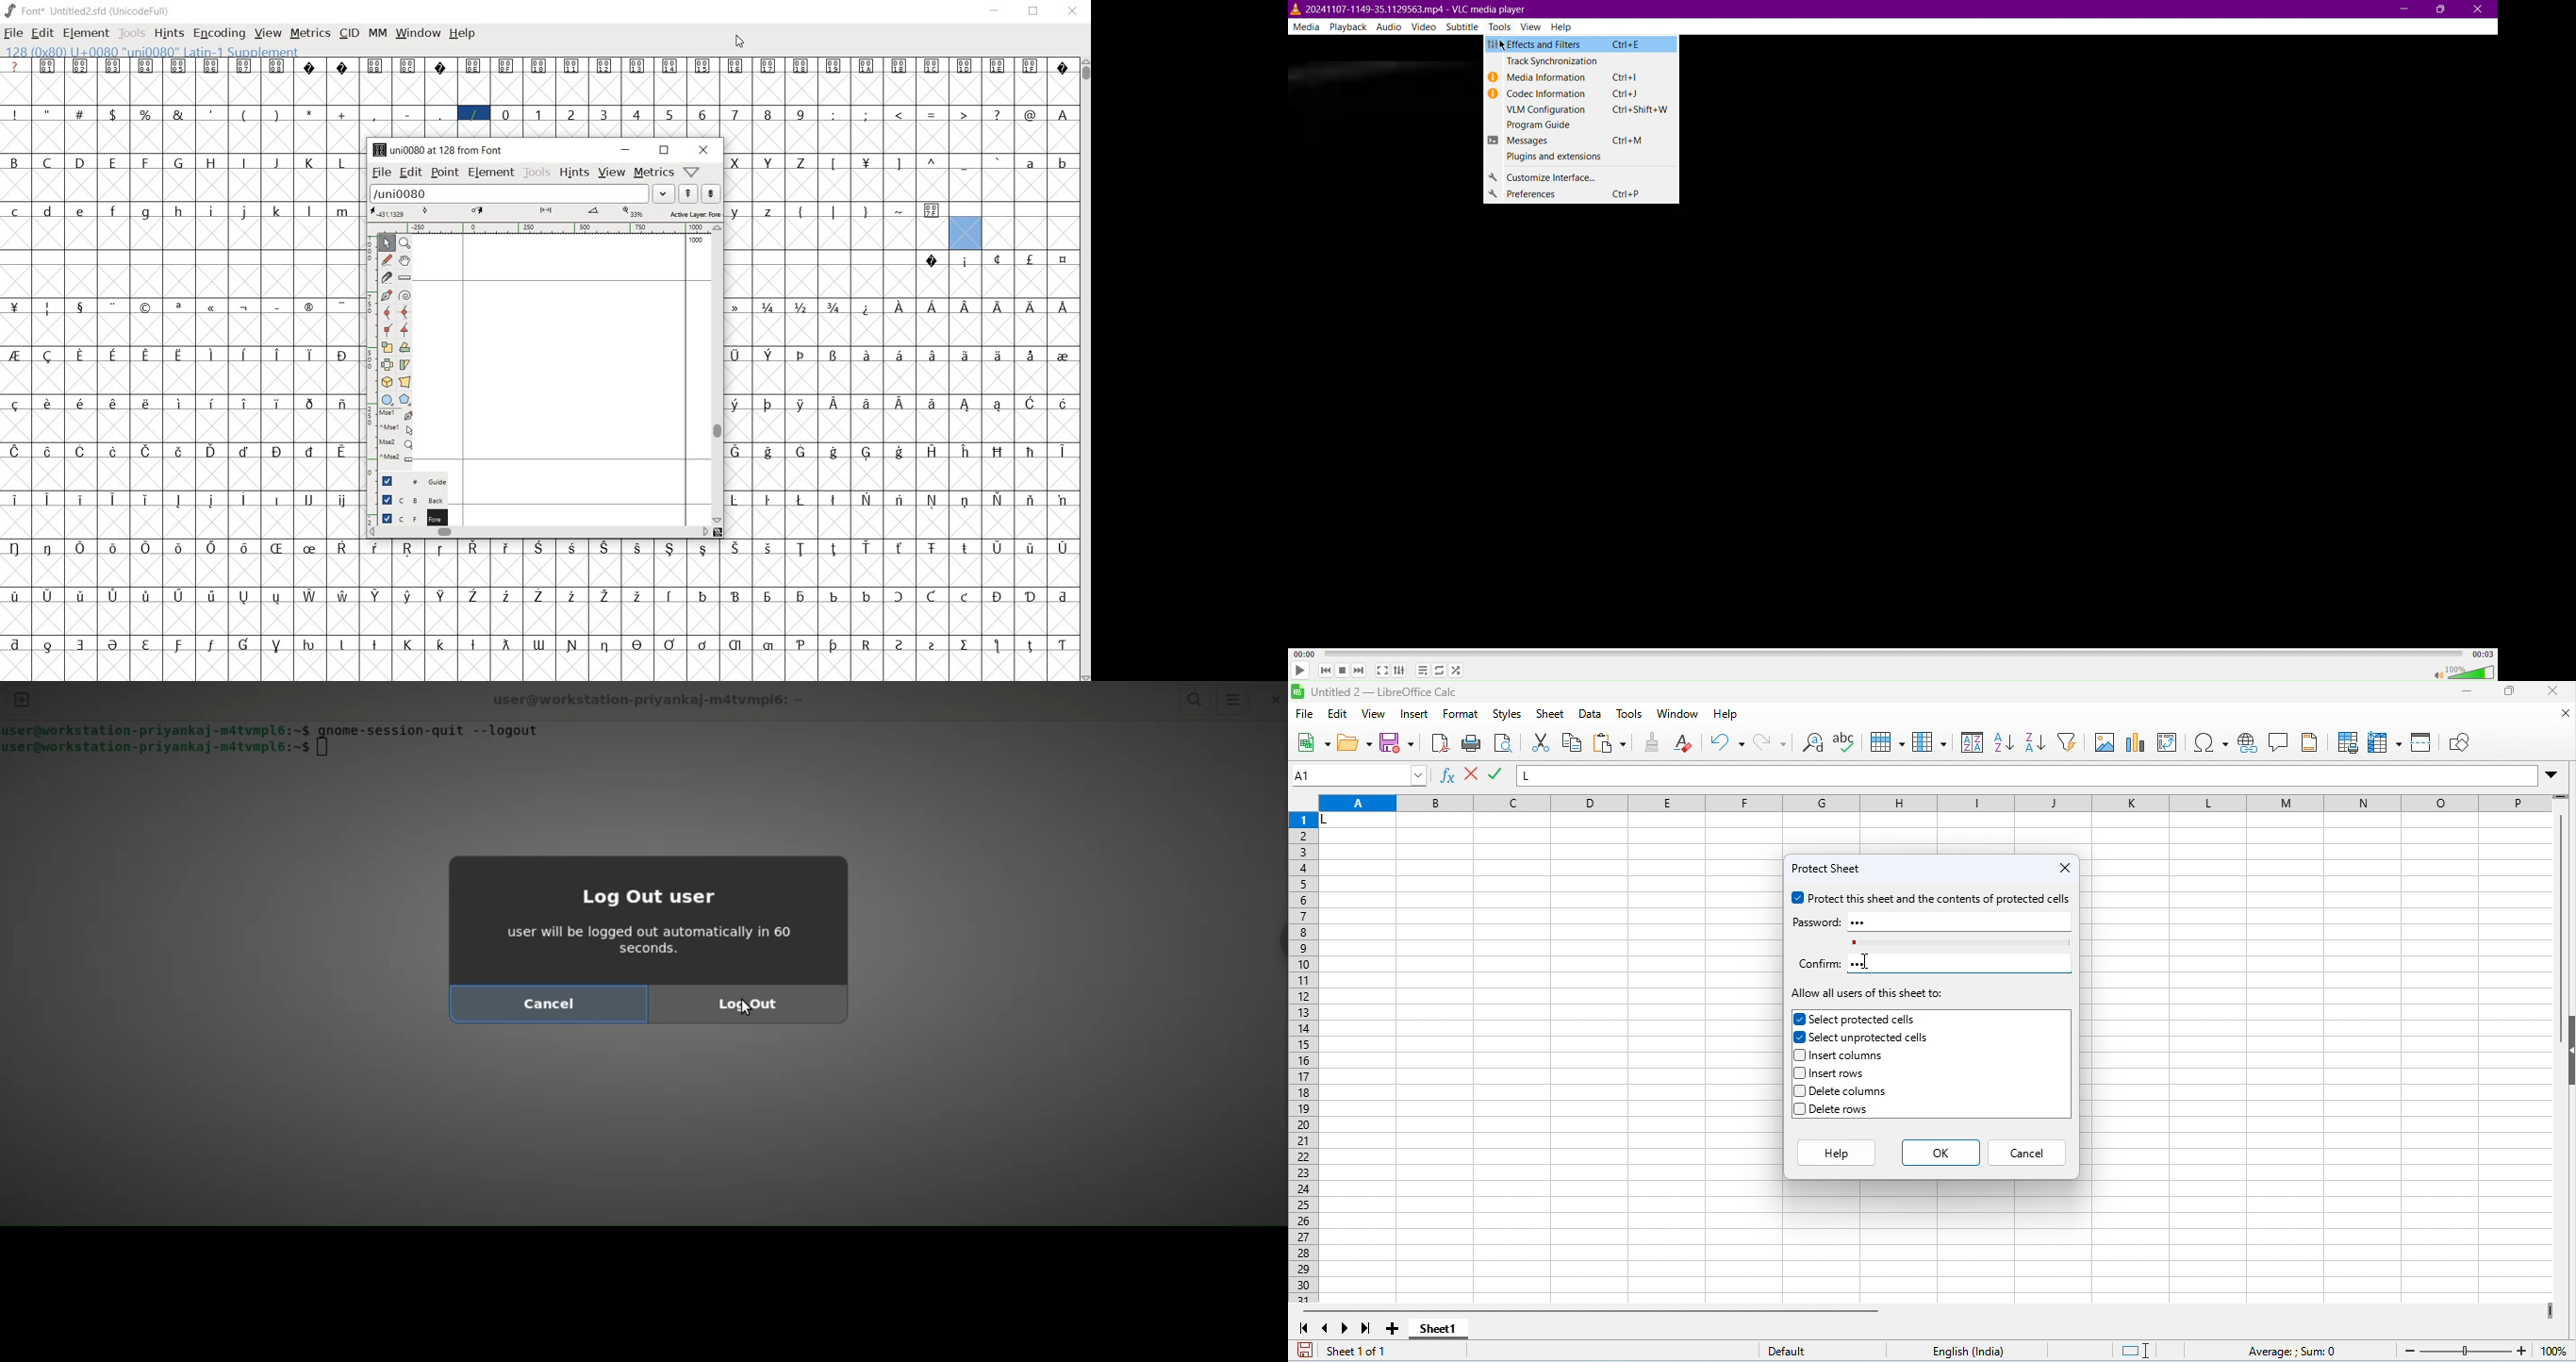 This screenshot has width=2576, height=1372. I want to click on HINTS, so click(168, 33).